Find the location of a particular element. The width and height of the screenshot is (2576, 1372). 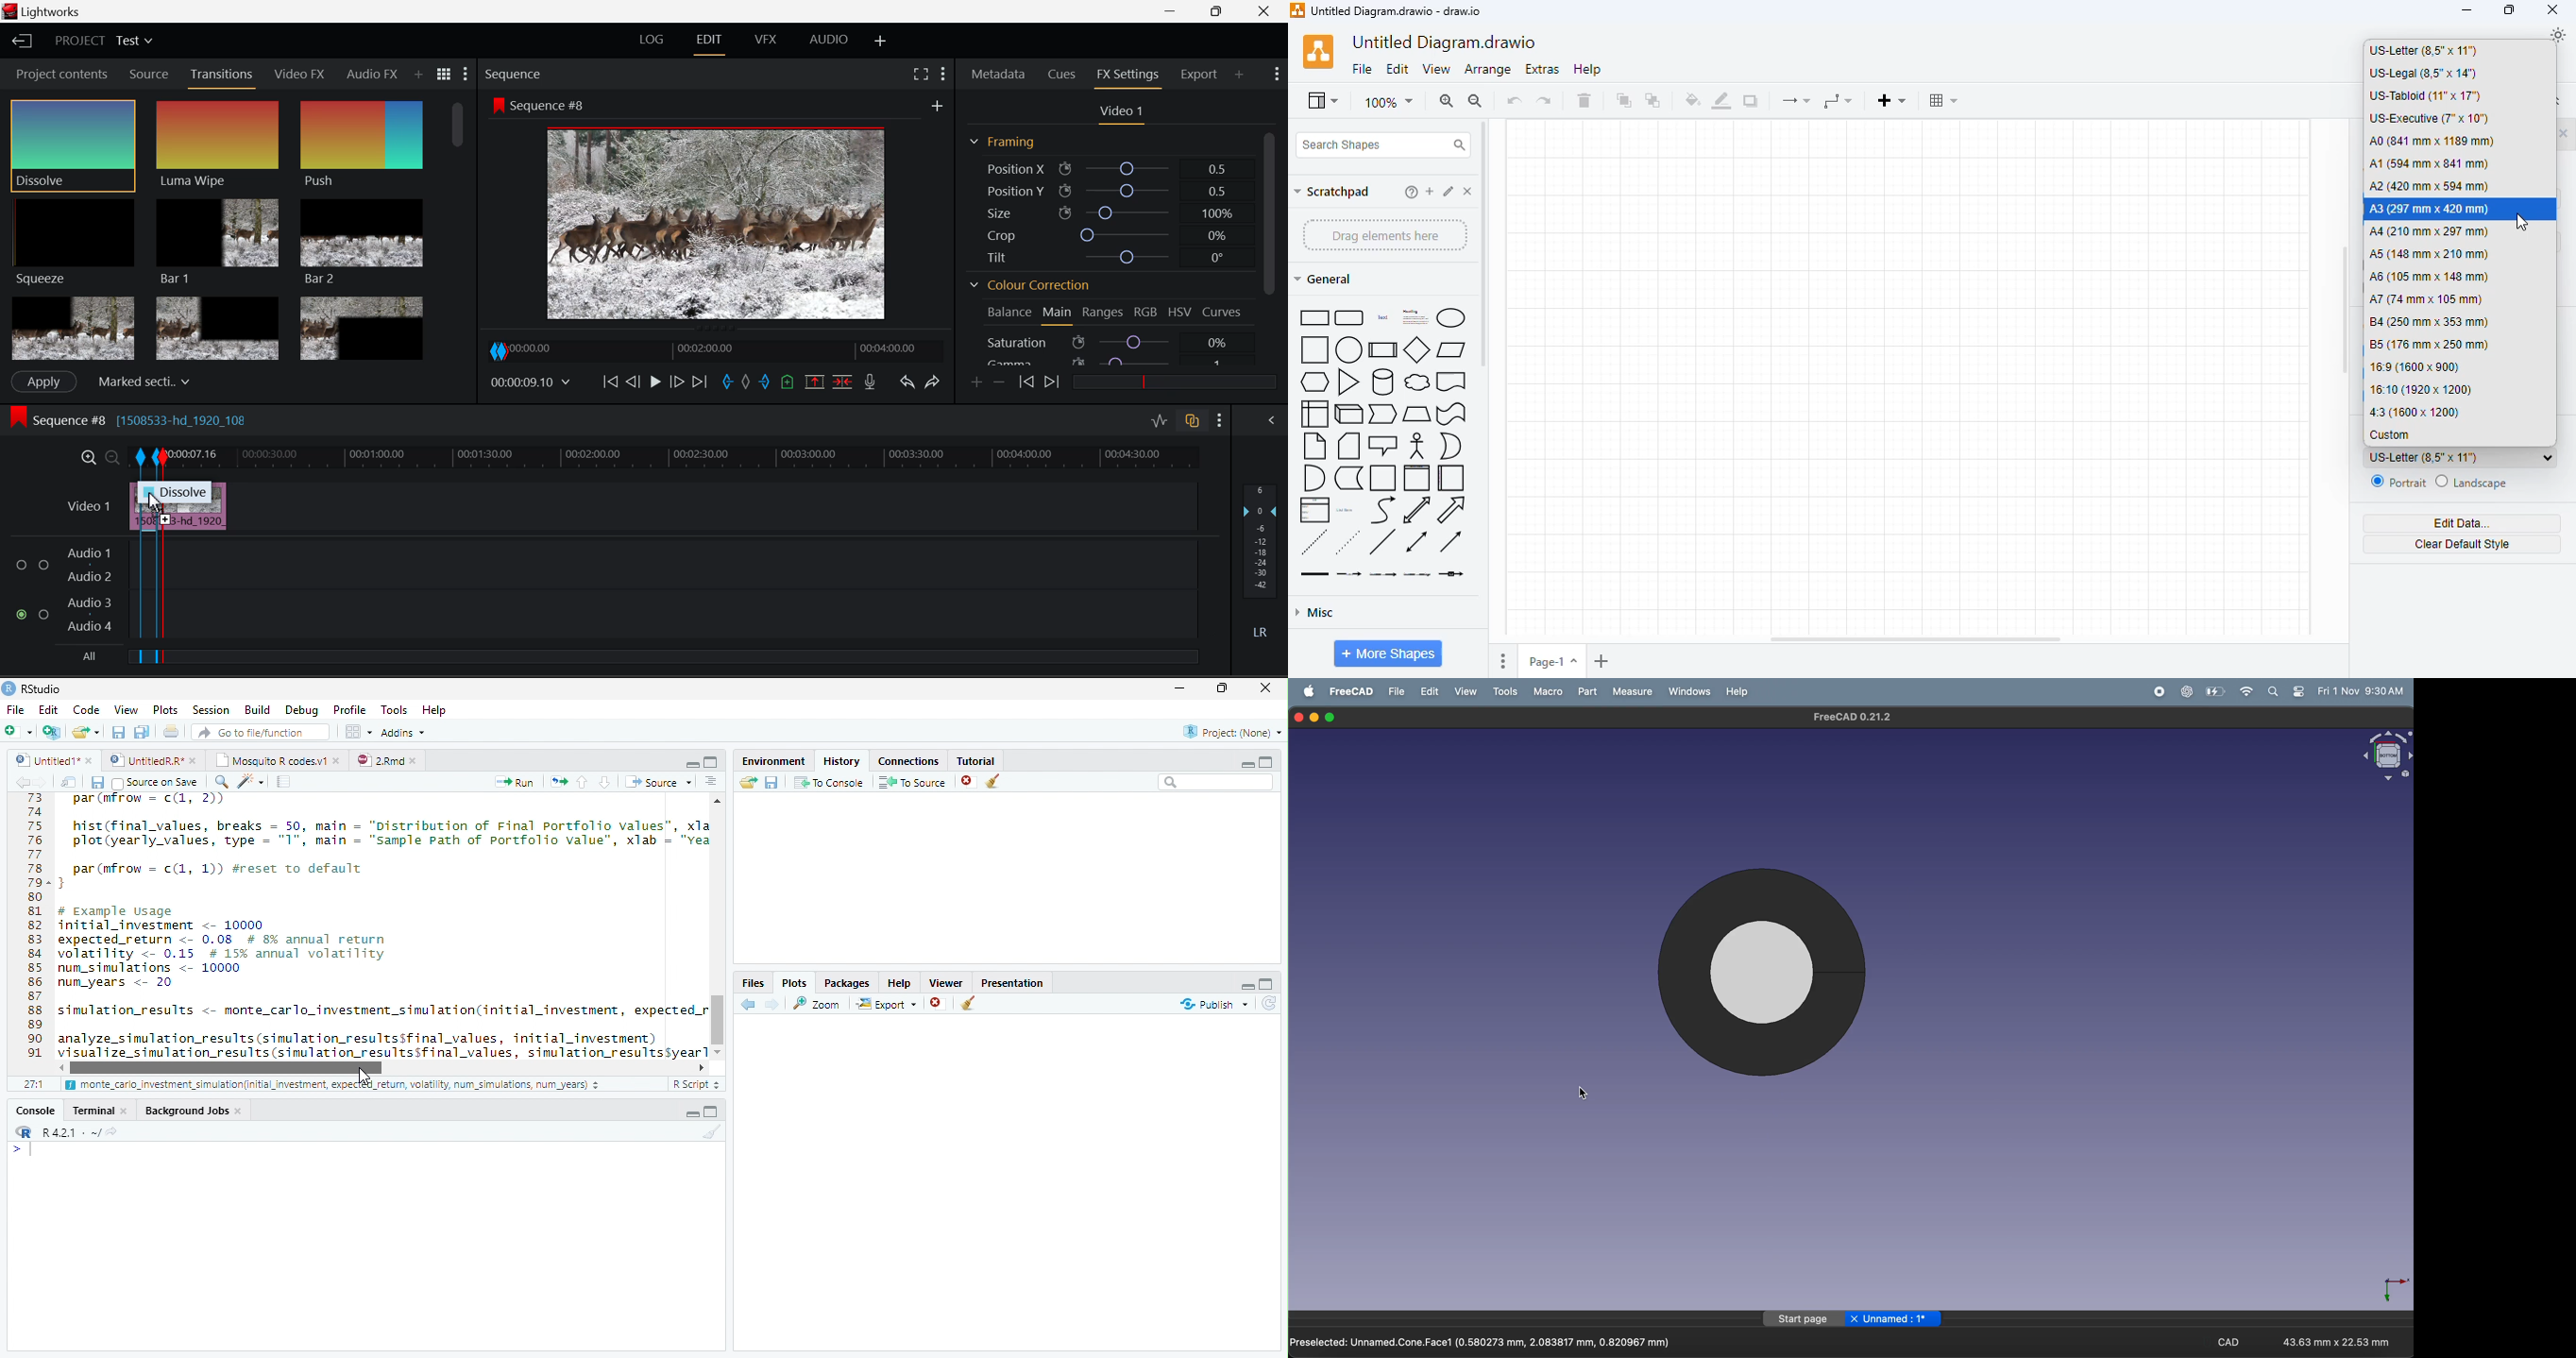

16:10 is located at coordinates (2419, 389).